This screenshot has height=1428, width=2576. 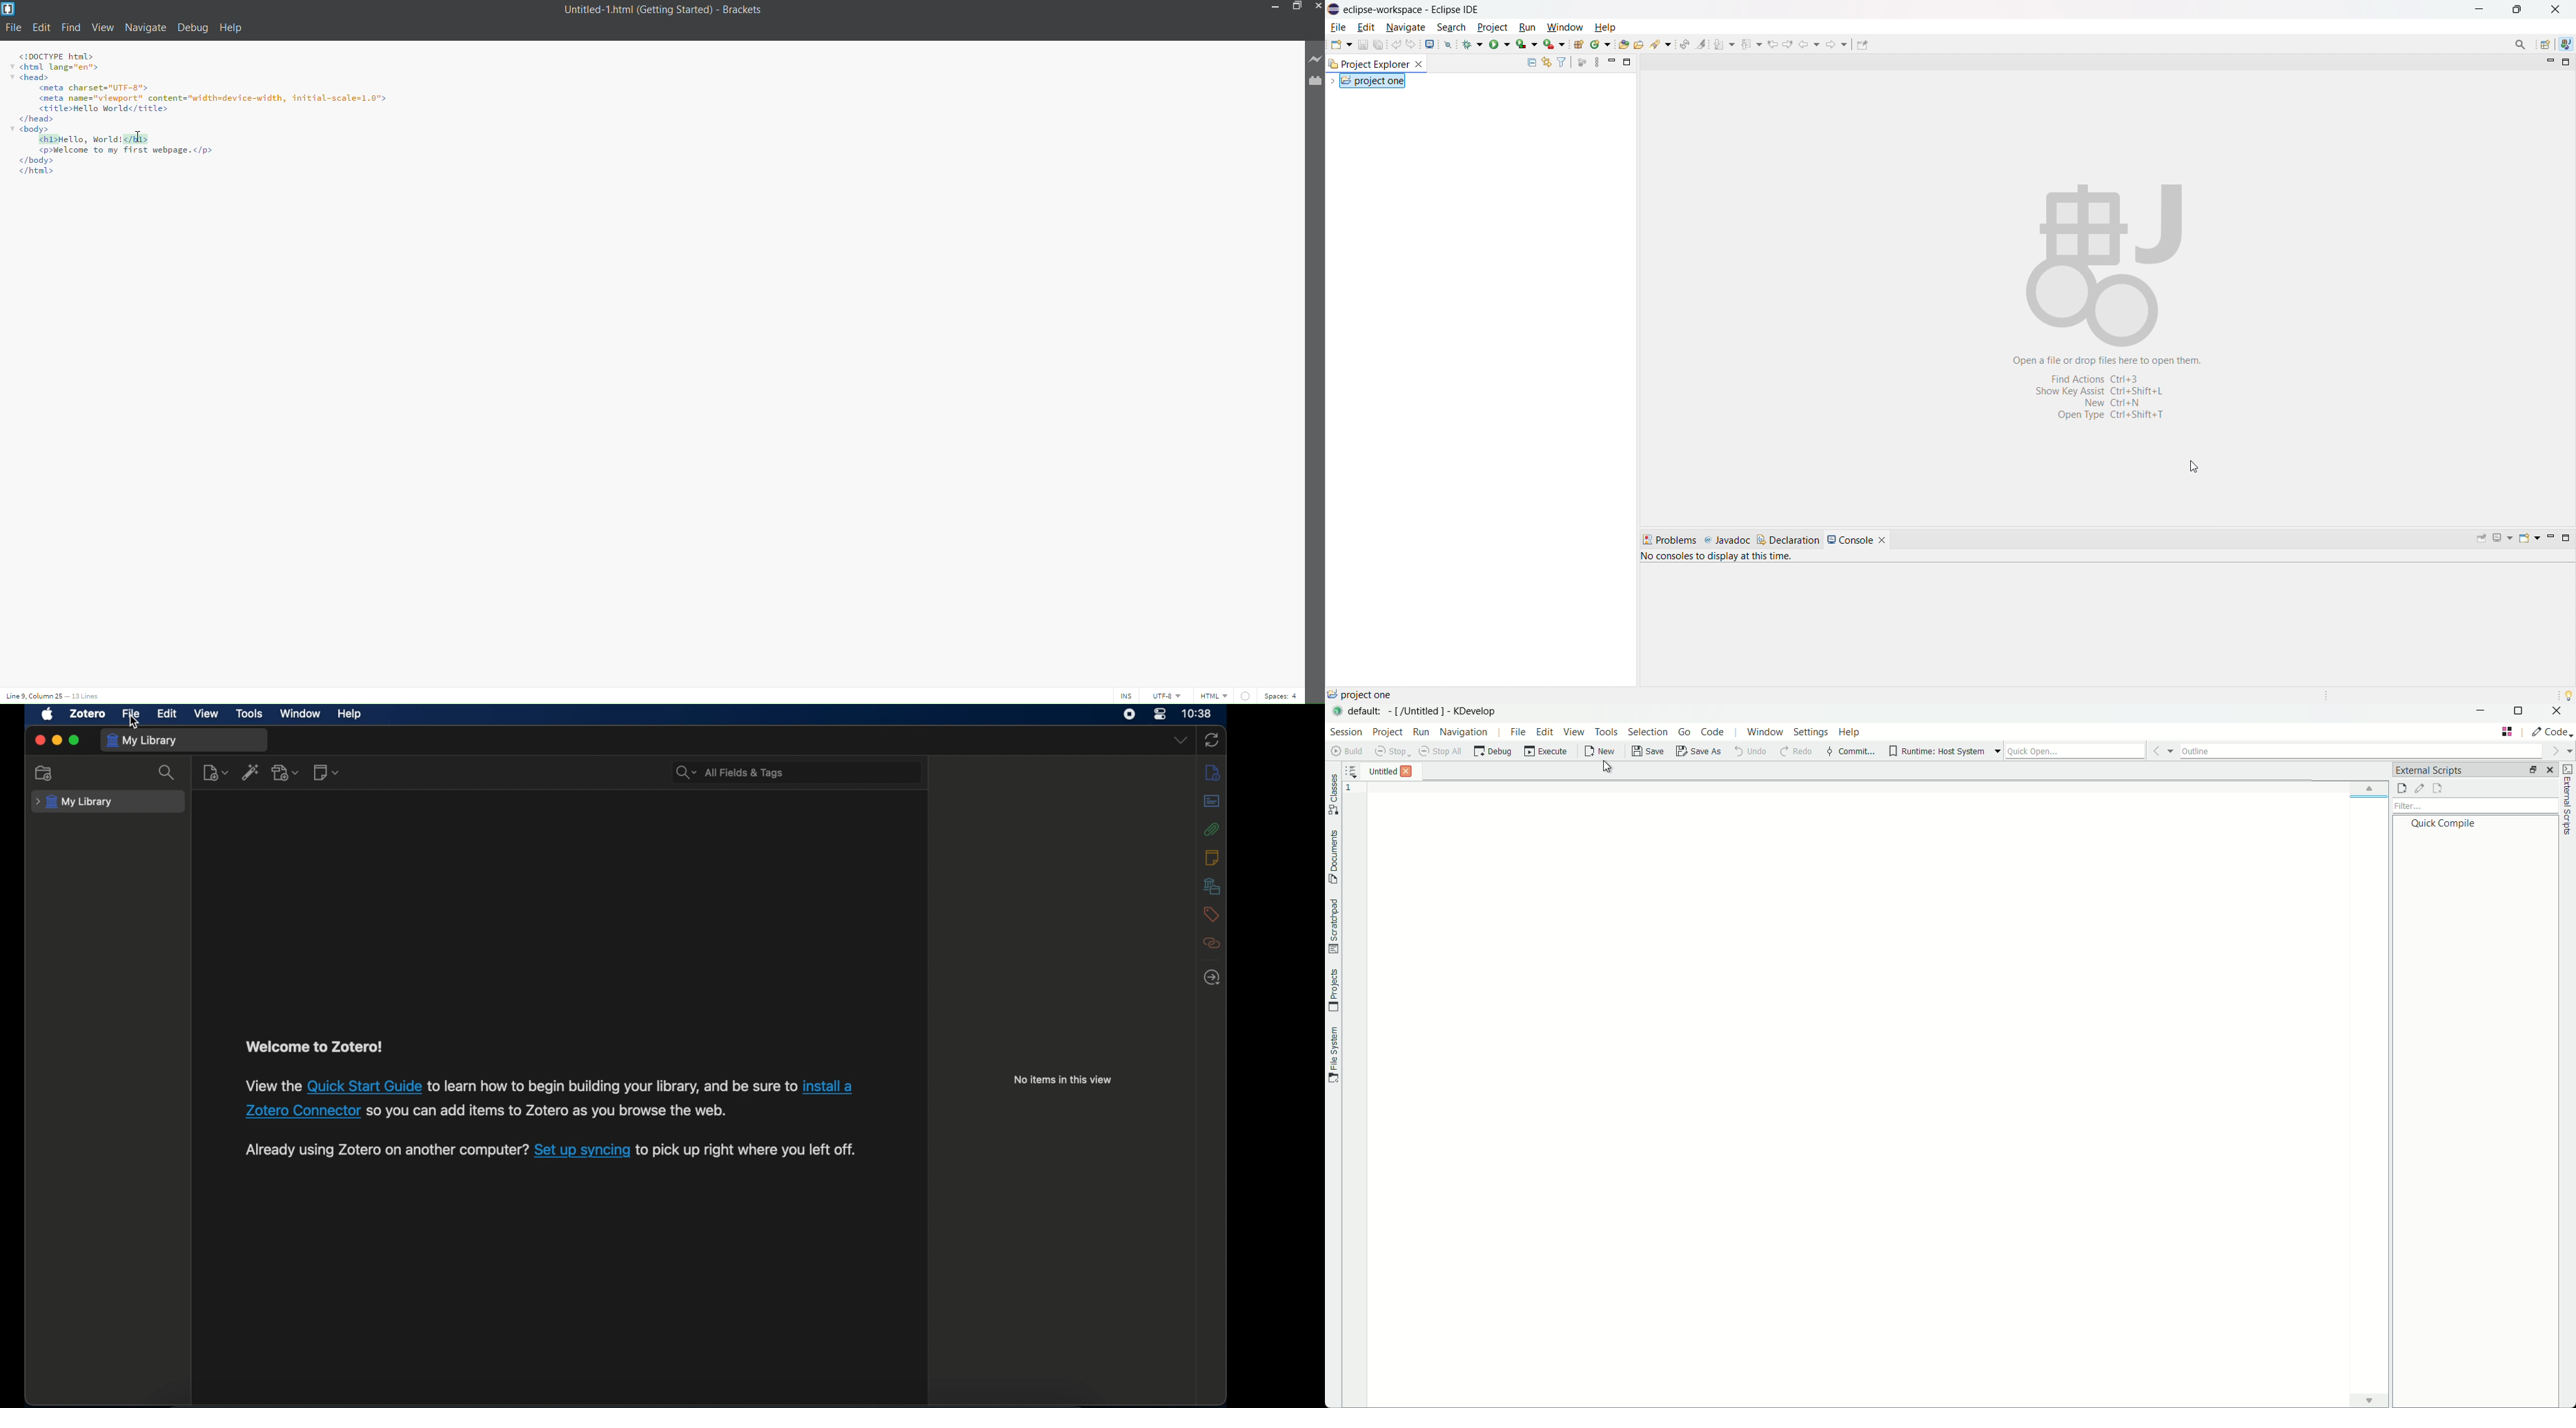 I want to click on maximize, so click(x=2566, y=63).